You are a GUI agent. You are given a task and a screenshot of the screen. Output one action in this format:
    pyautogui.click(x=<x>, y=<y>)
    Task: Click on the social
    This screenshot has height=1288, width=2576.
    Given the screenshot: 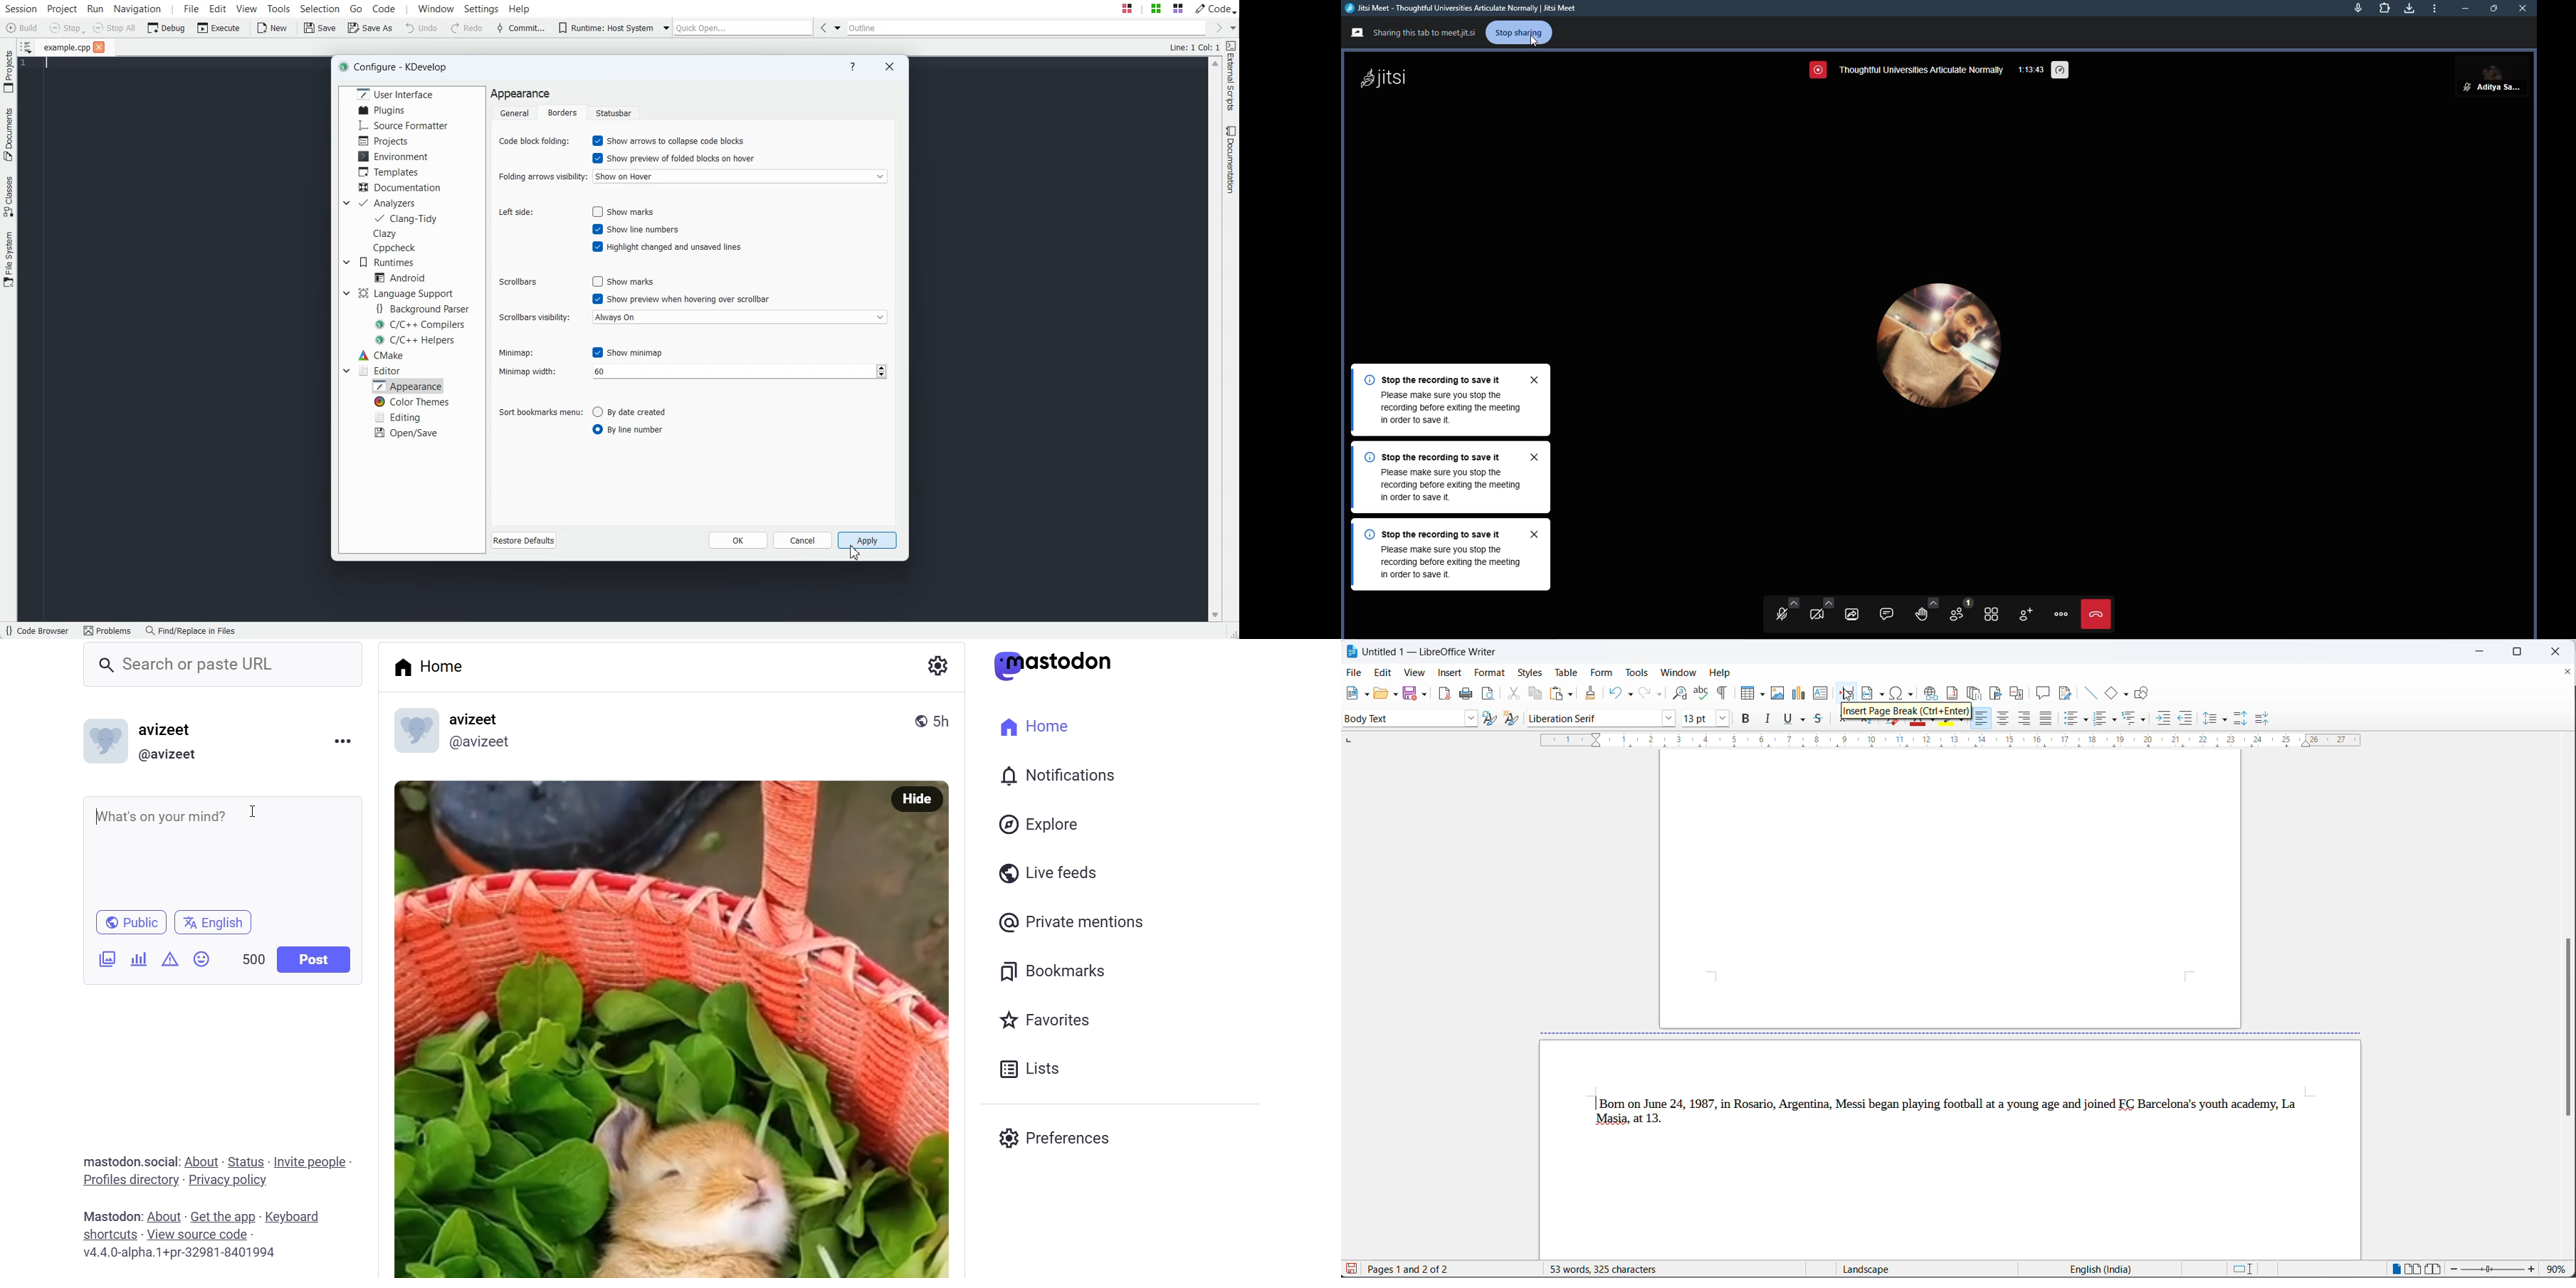 What is the action you would take?
    pyautogui.click(x=161, y=1162)
    